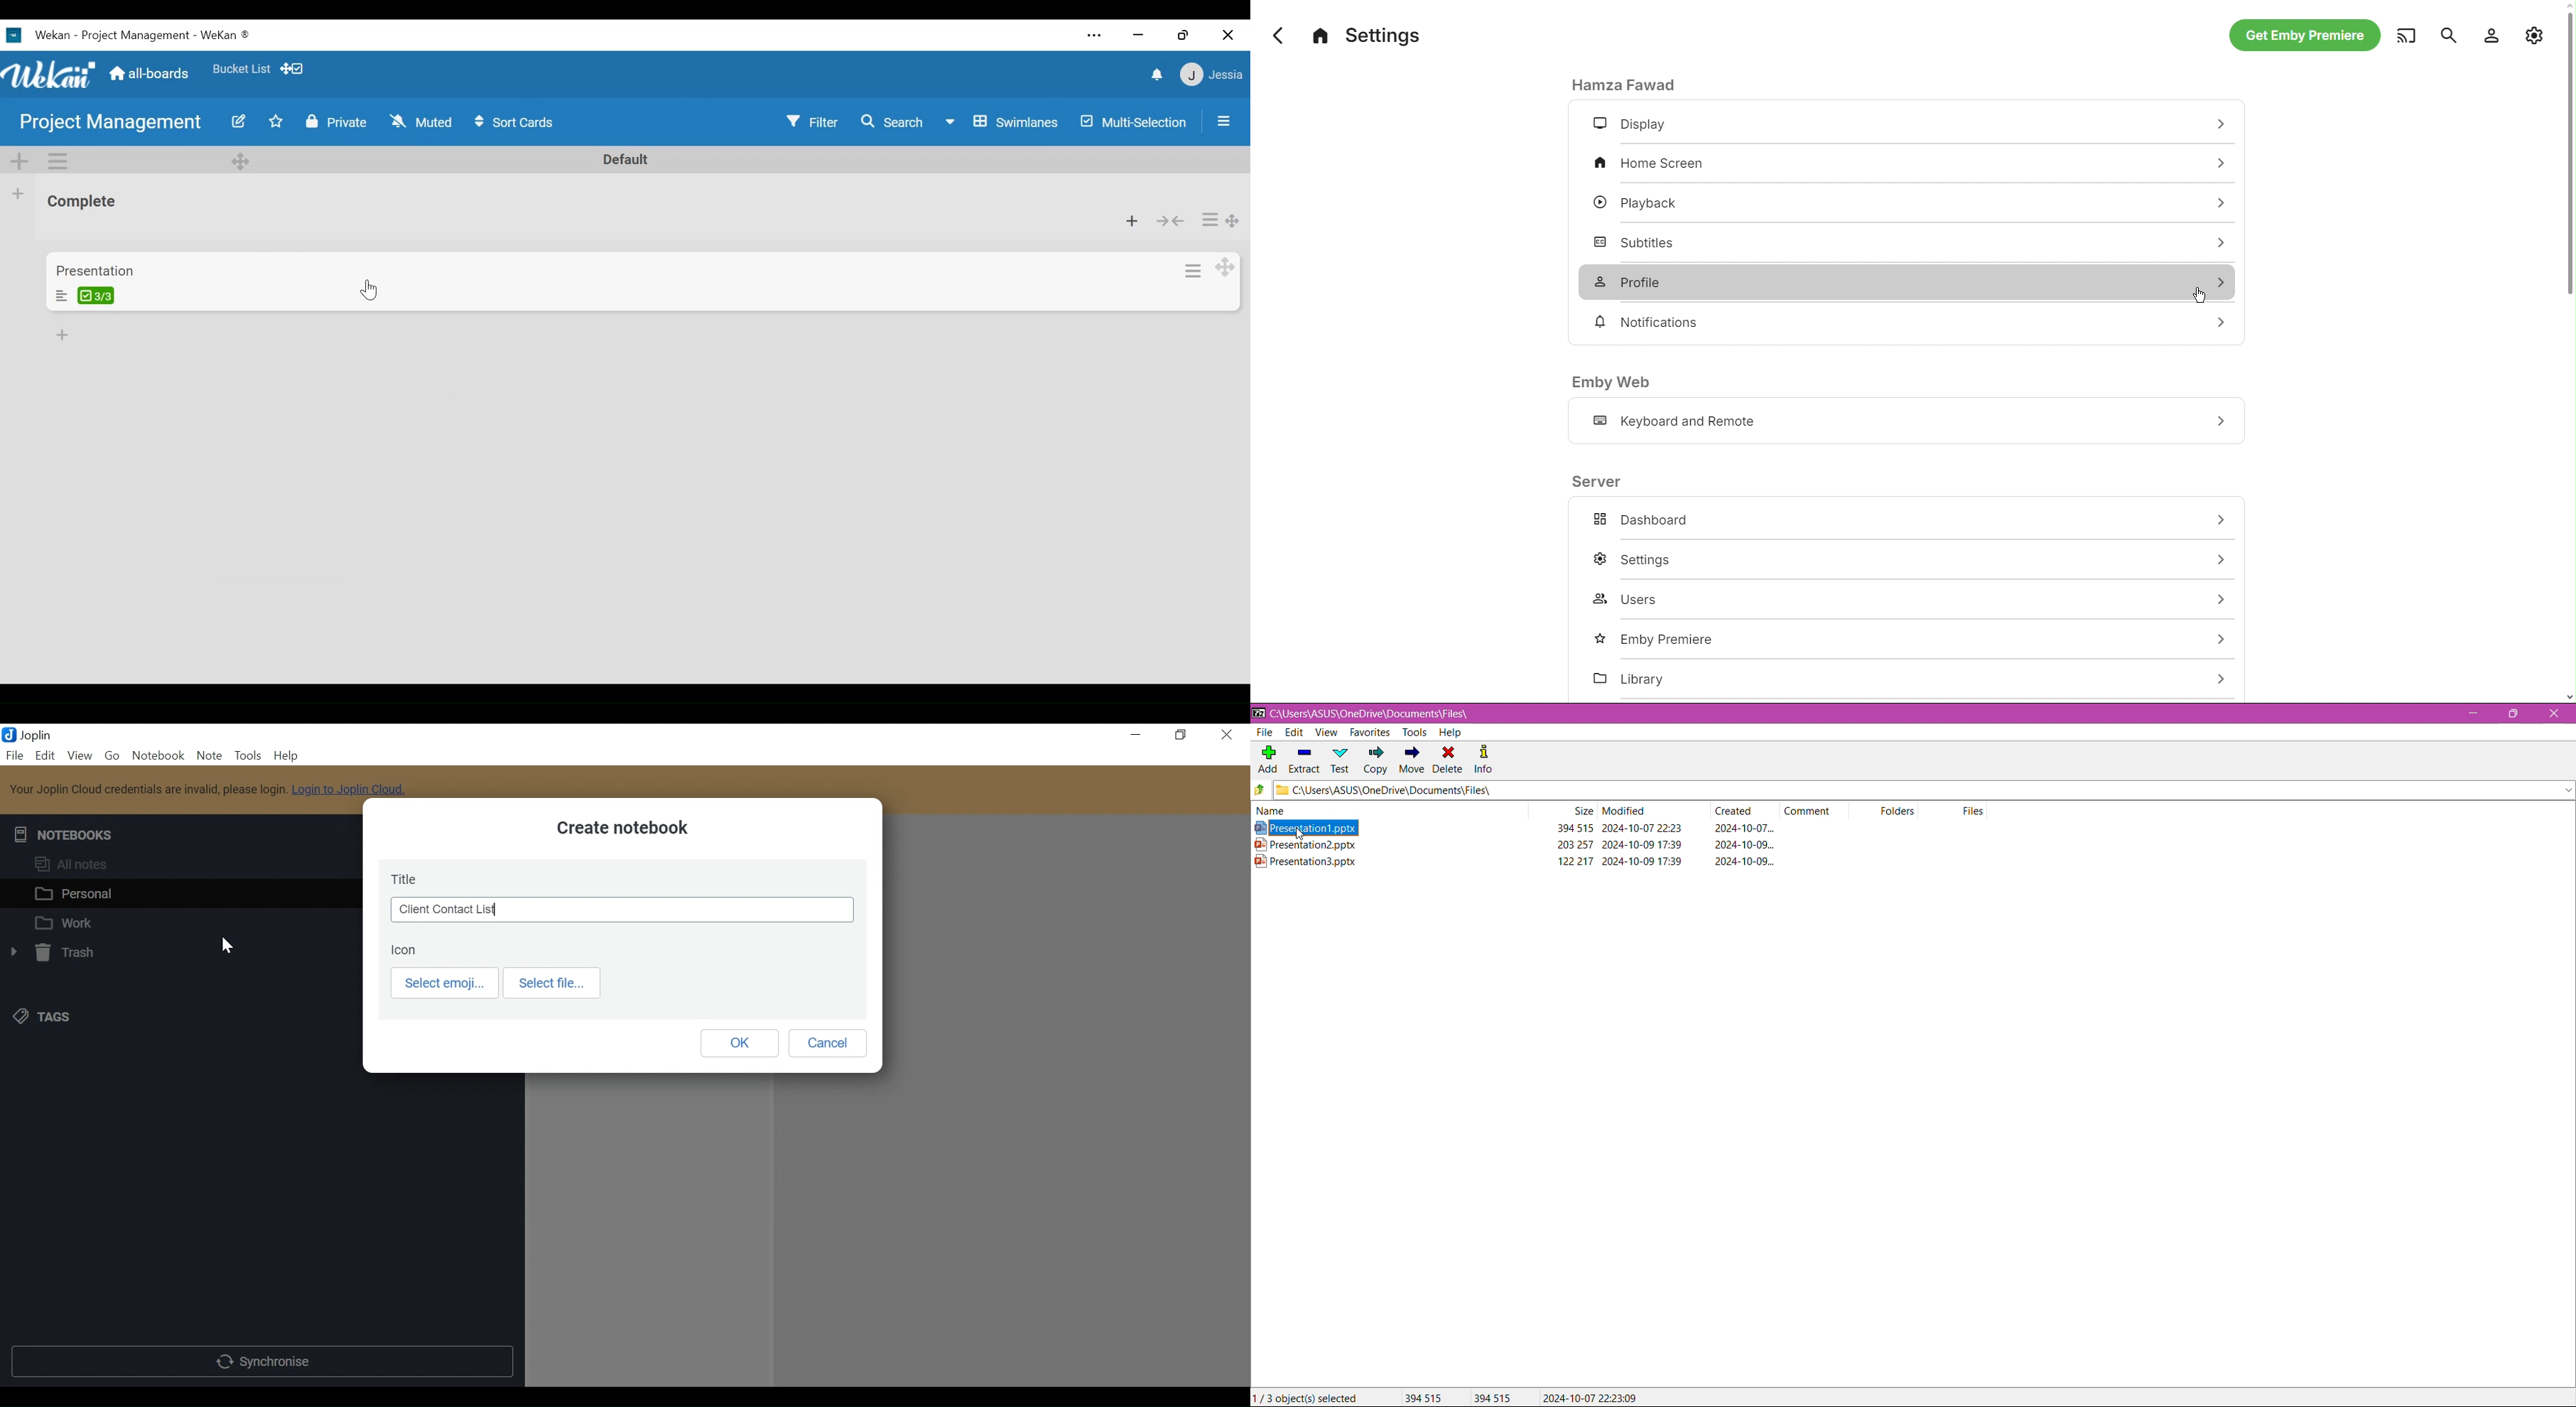  Describe the element at coordinates (626, 160) in the screenshot. I see `Swimlane name` at that location.